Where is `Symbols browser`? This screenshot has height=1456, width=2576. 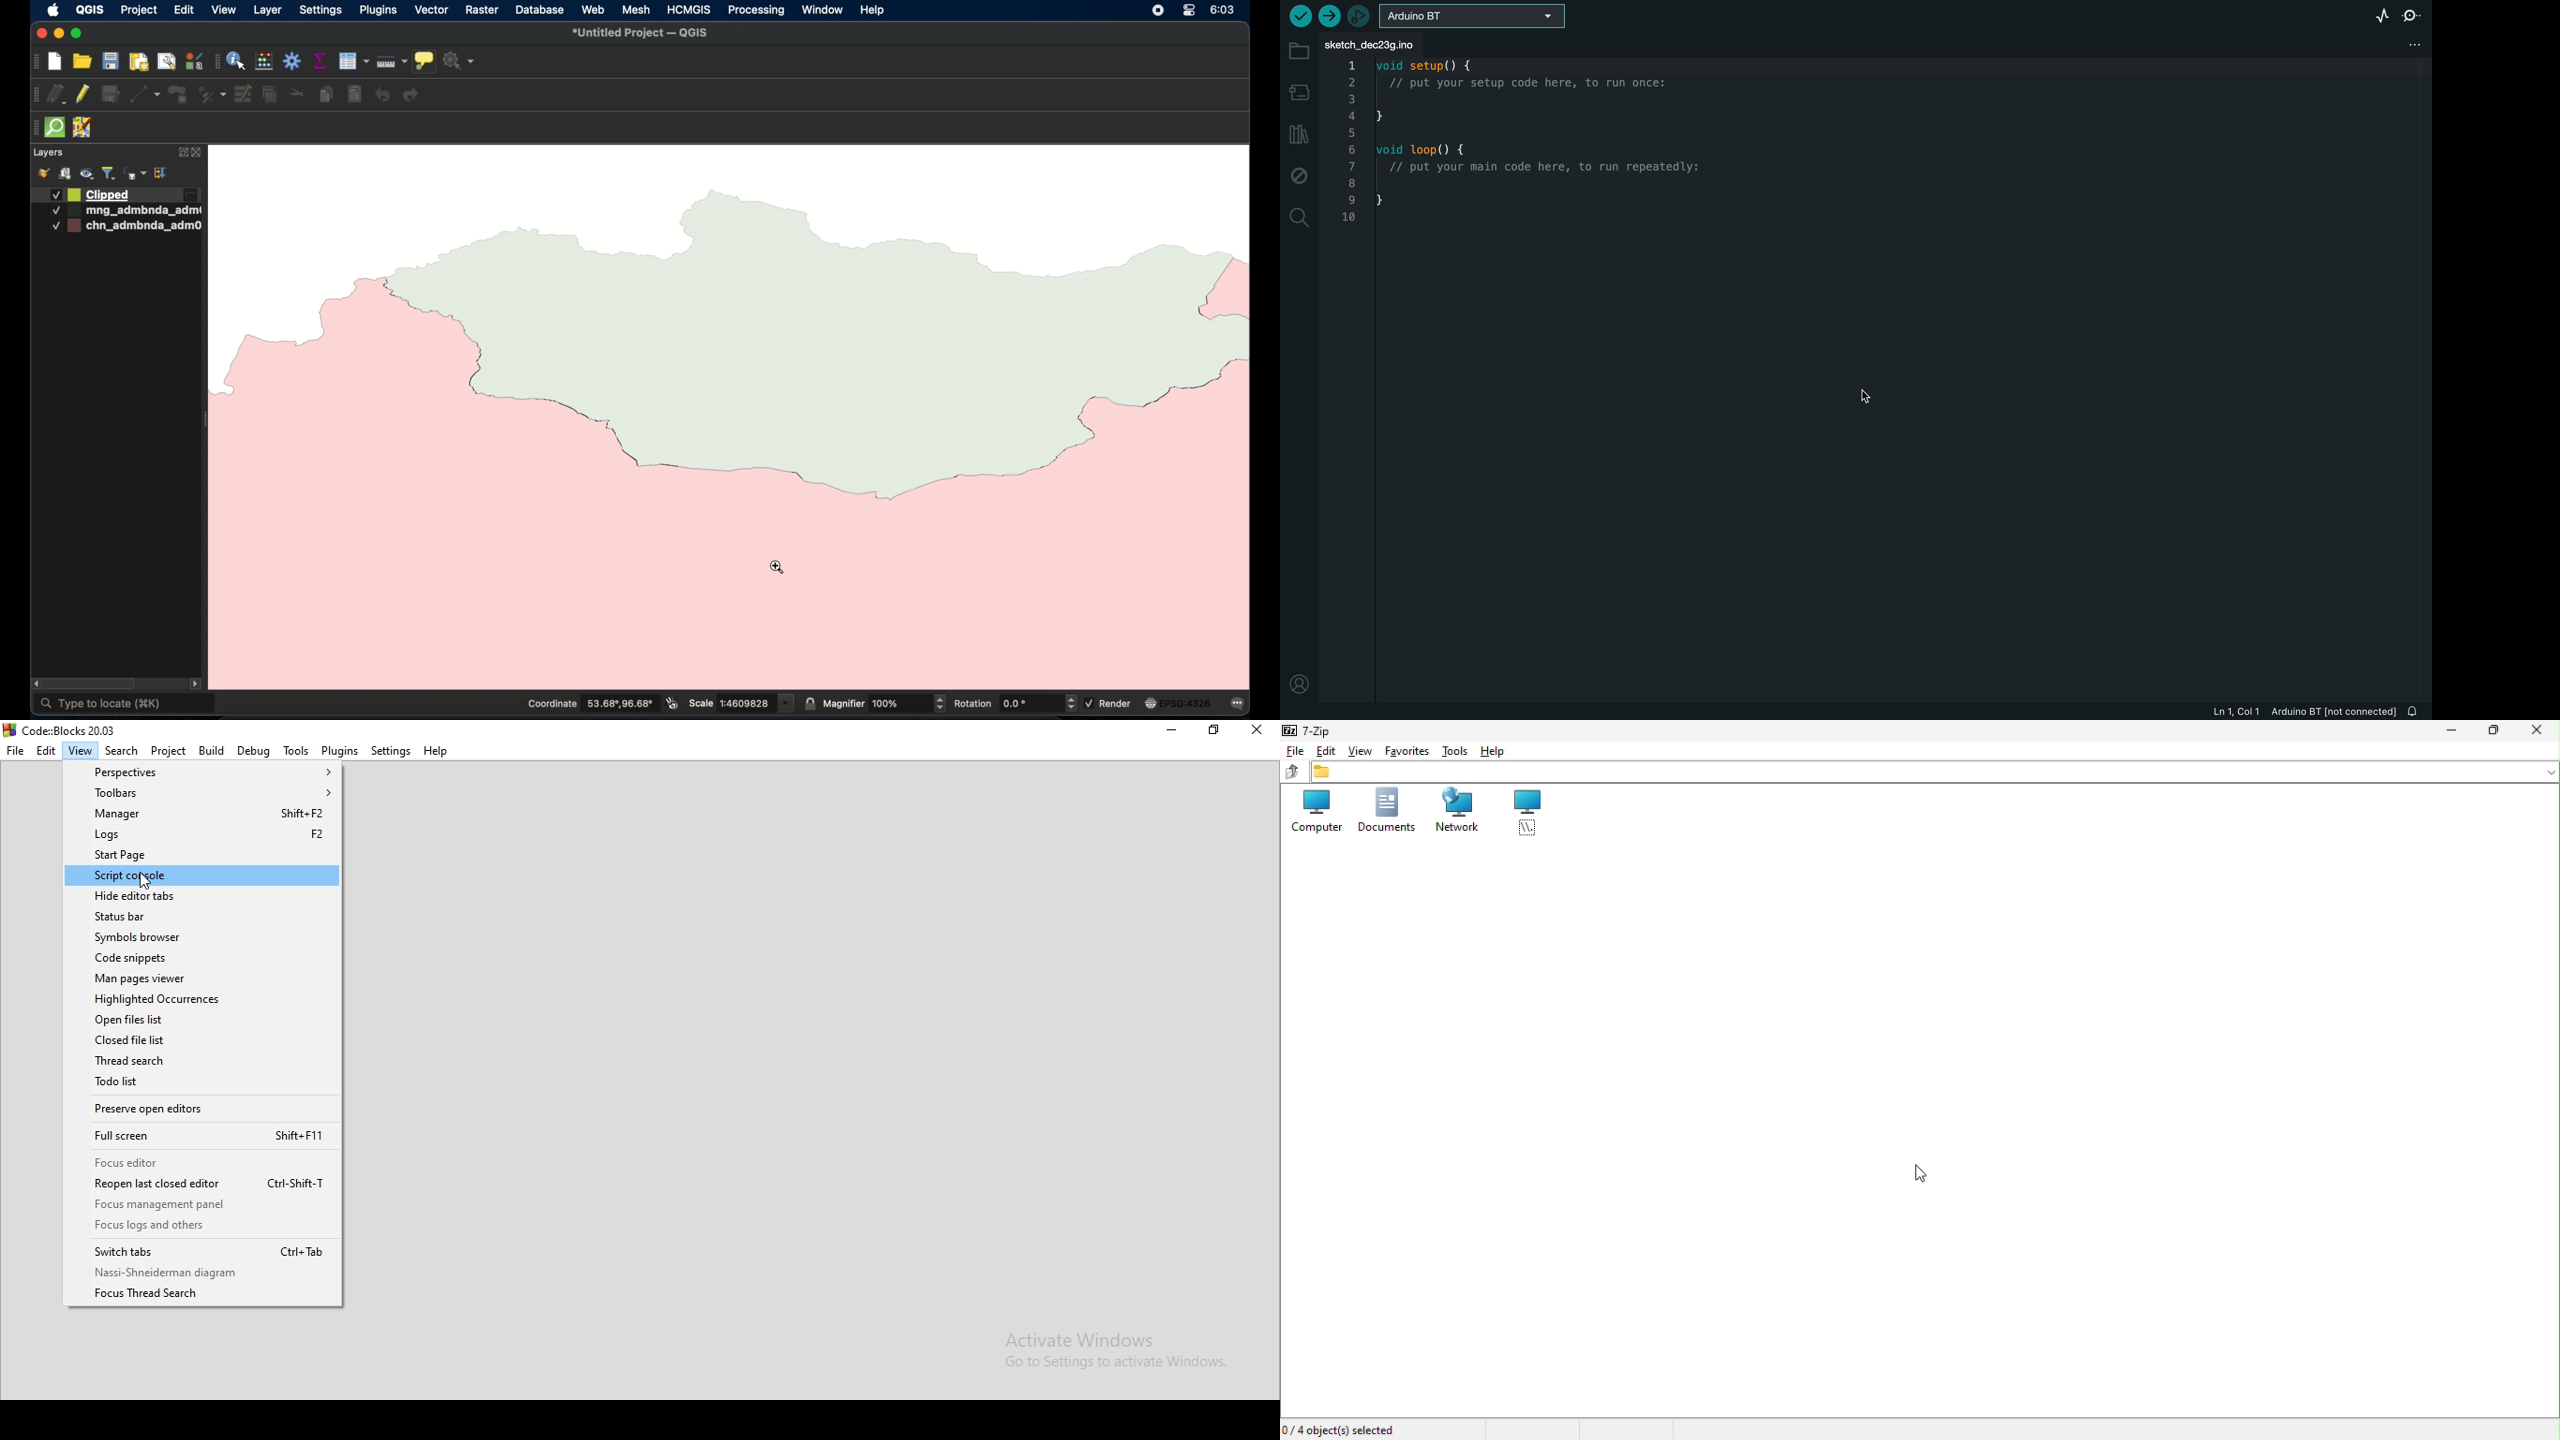 Symbols browser is located at coordinates (201, 937).